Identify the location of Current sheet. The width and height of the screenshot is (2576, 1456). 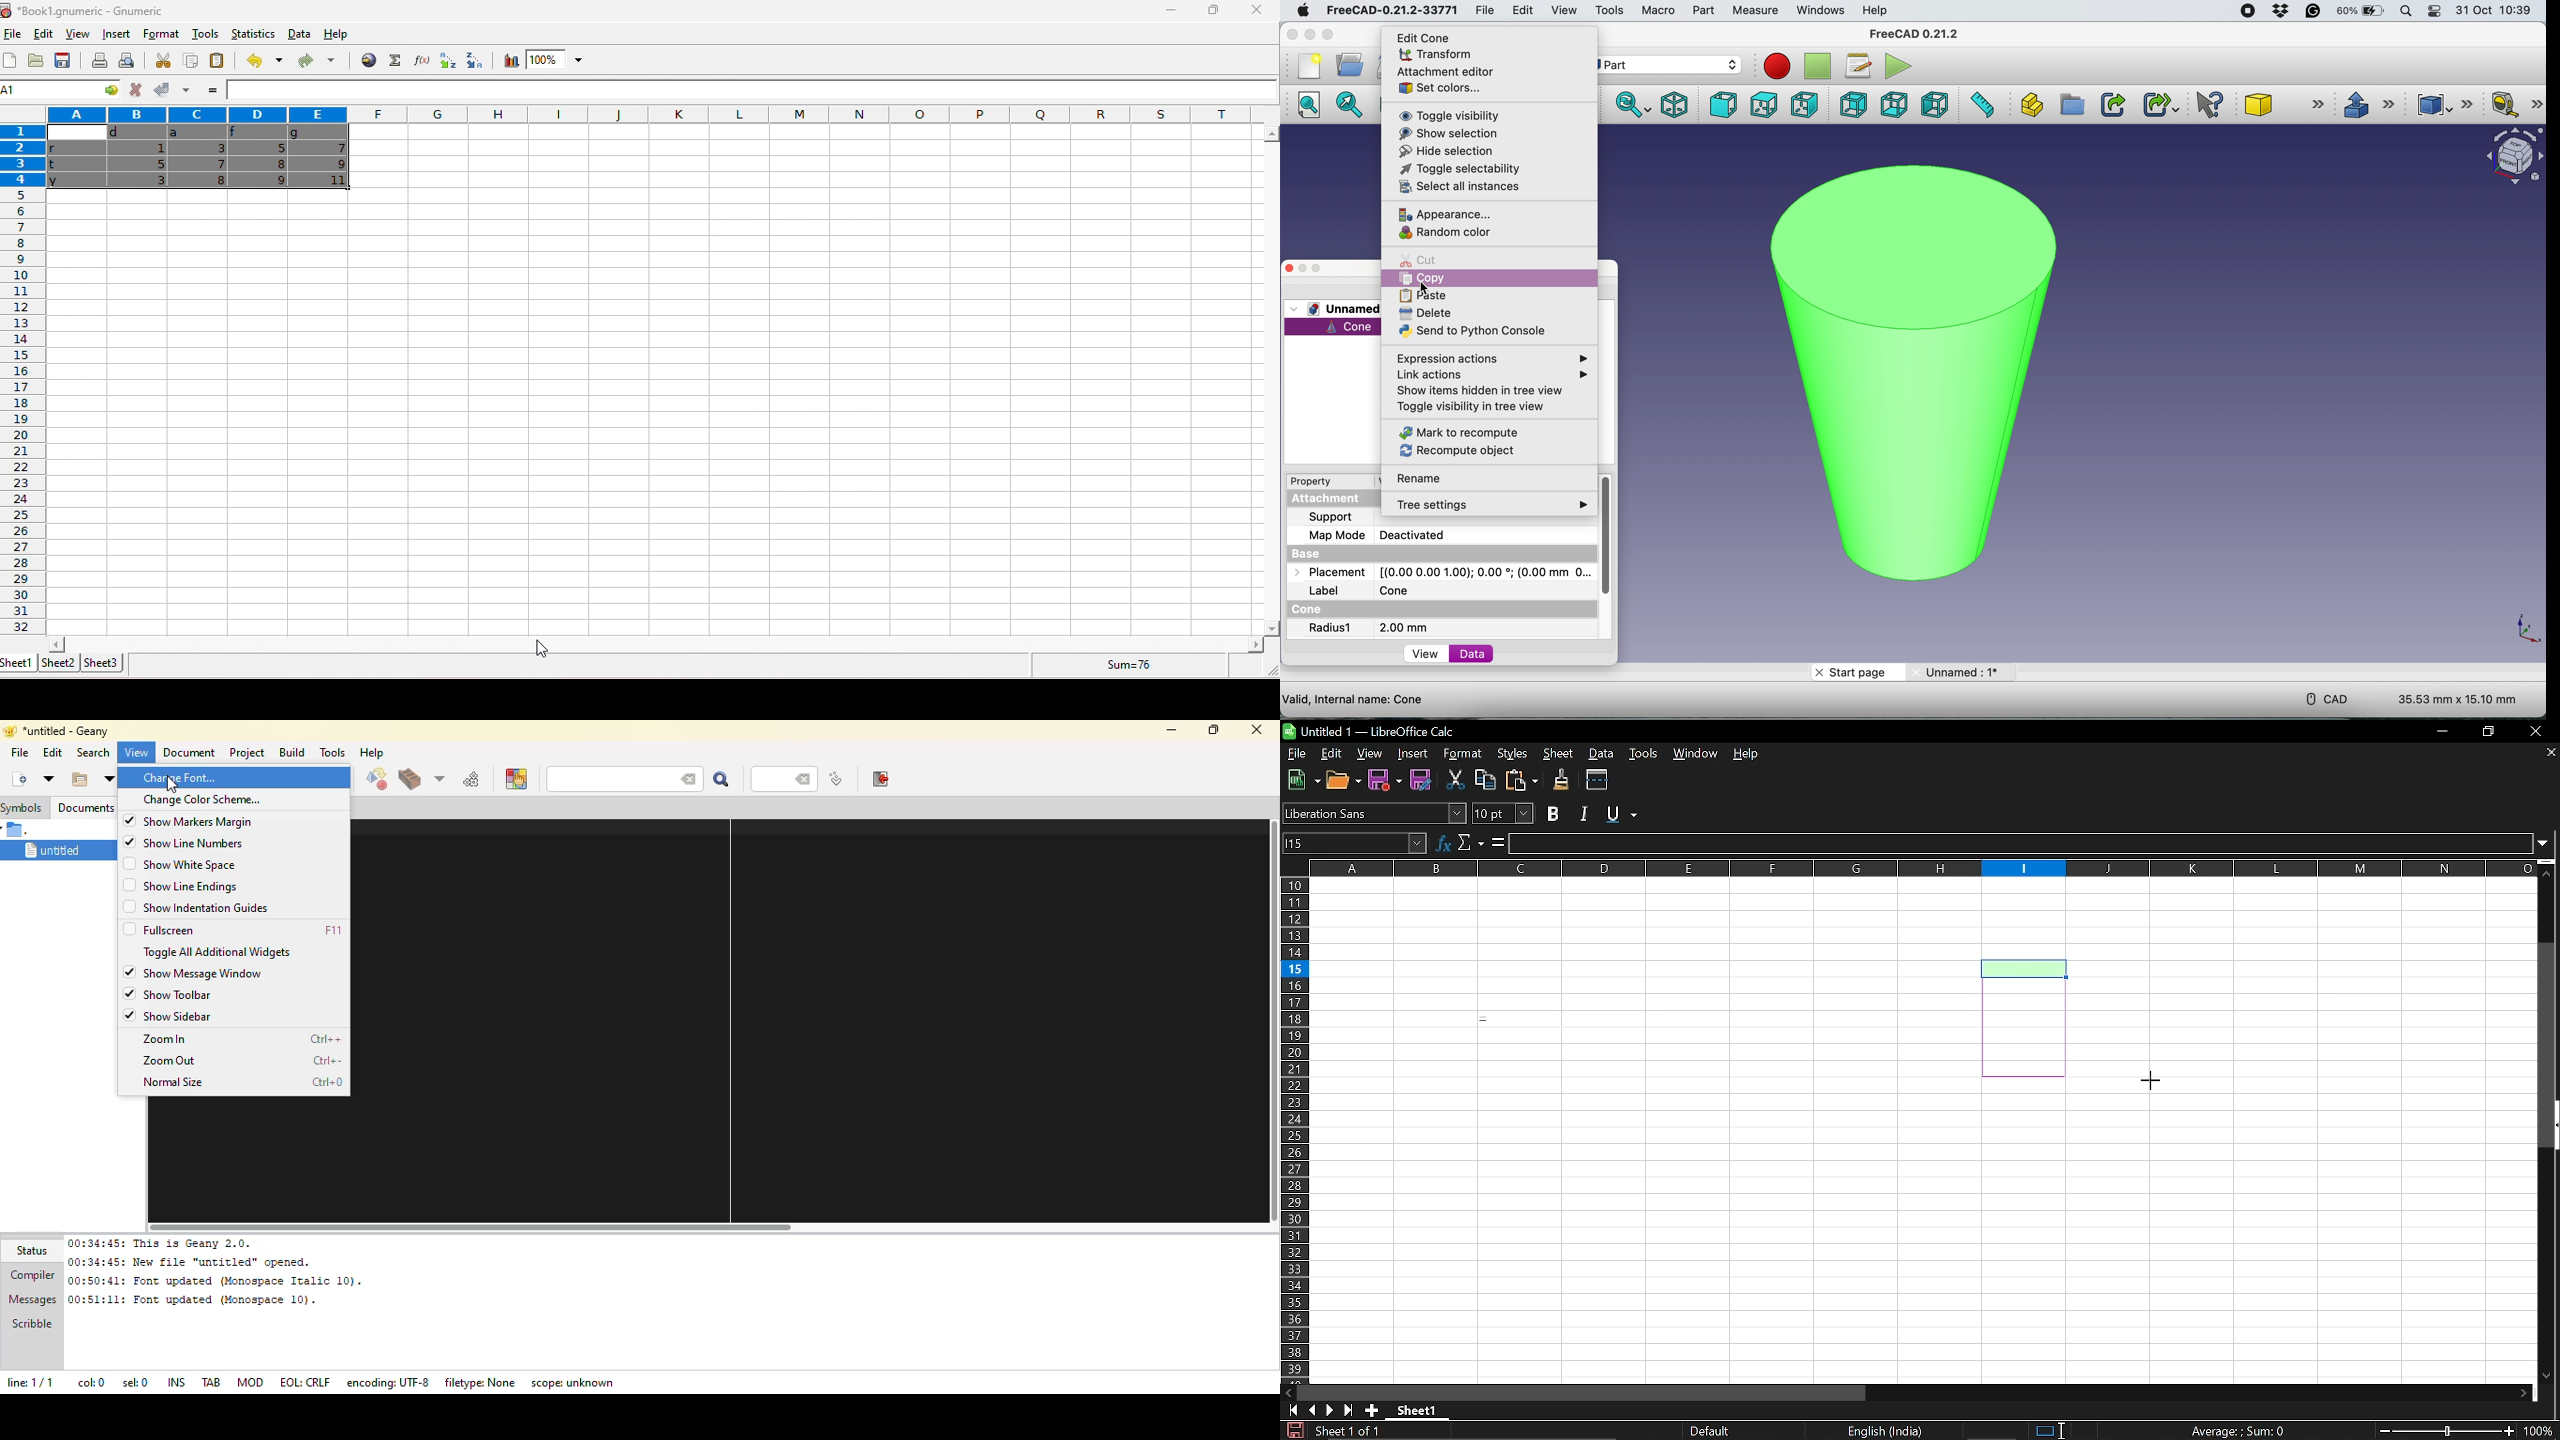
(1347, 1432).